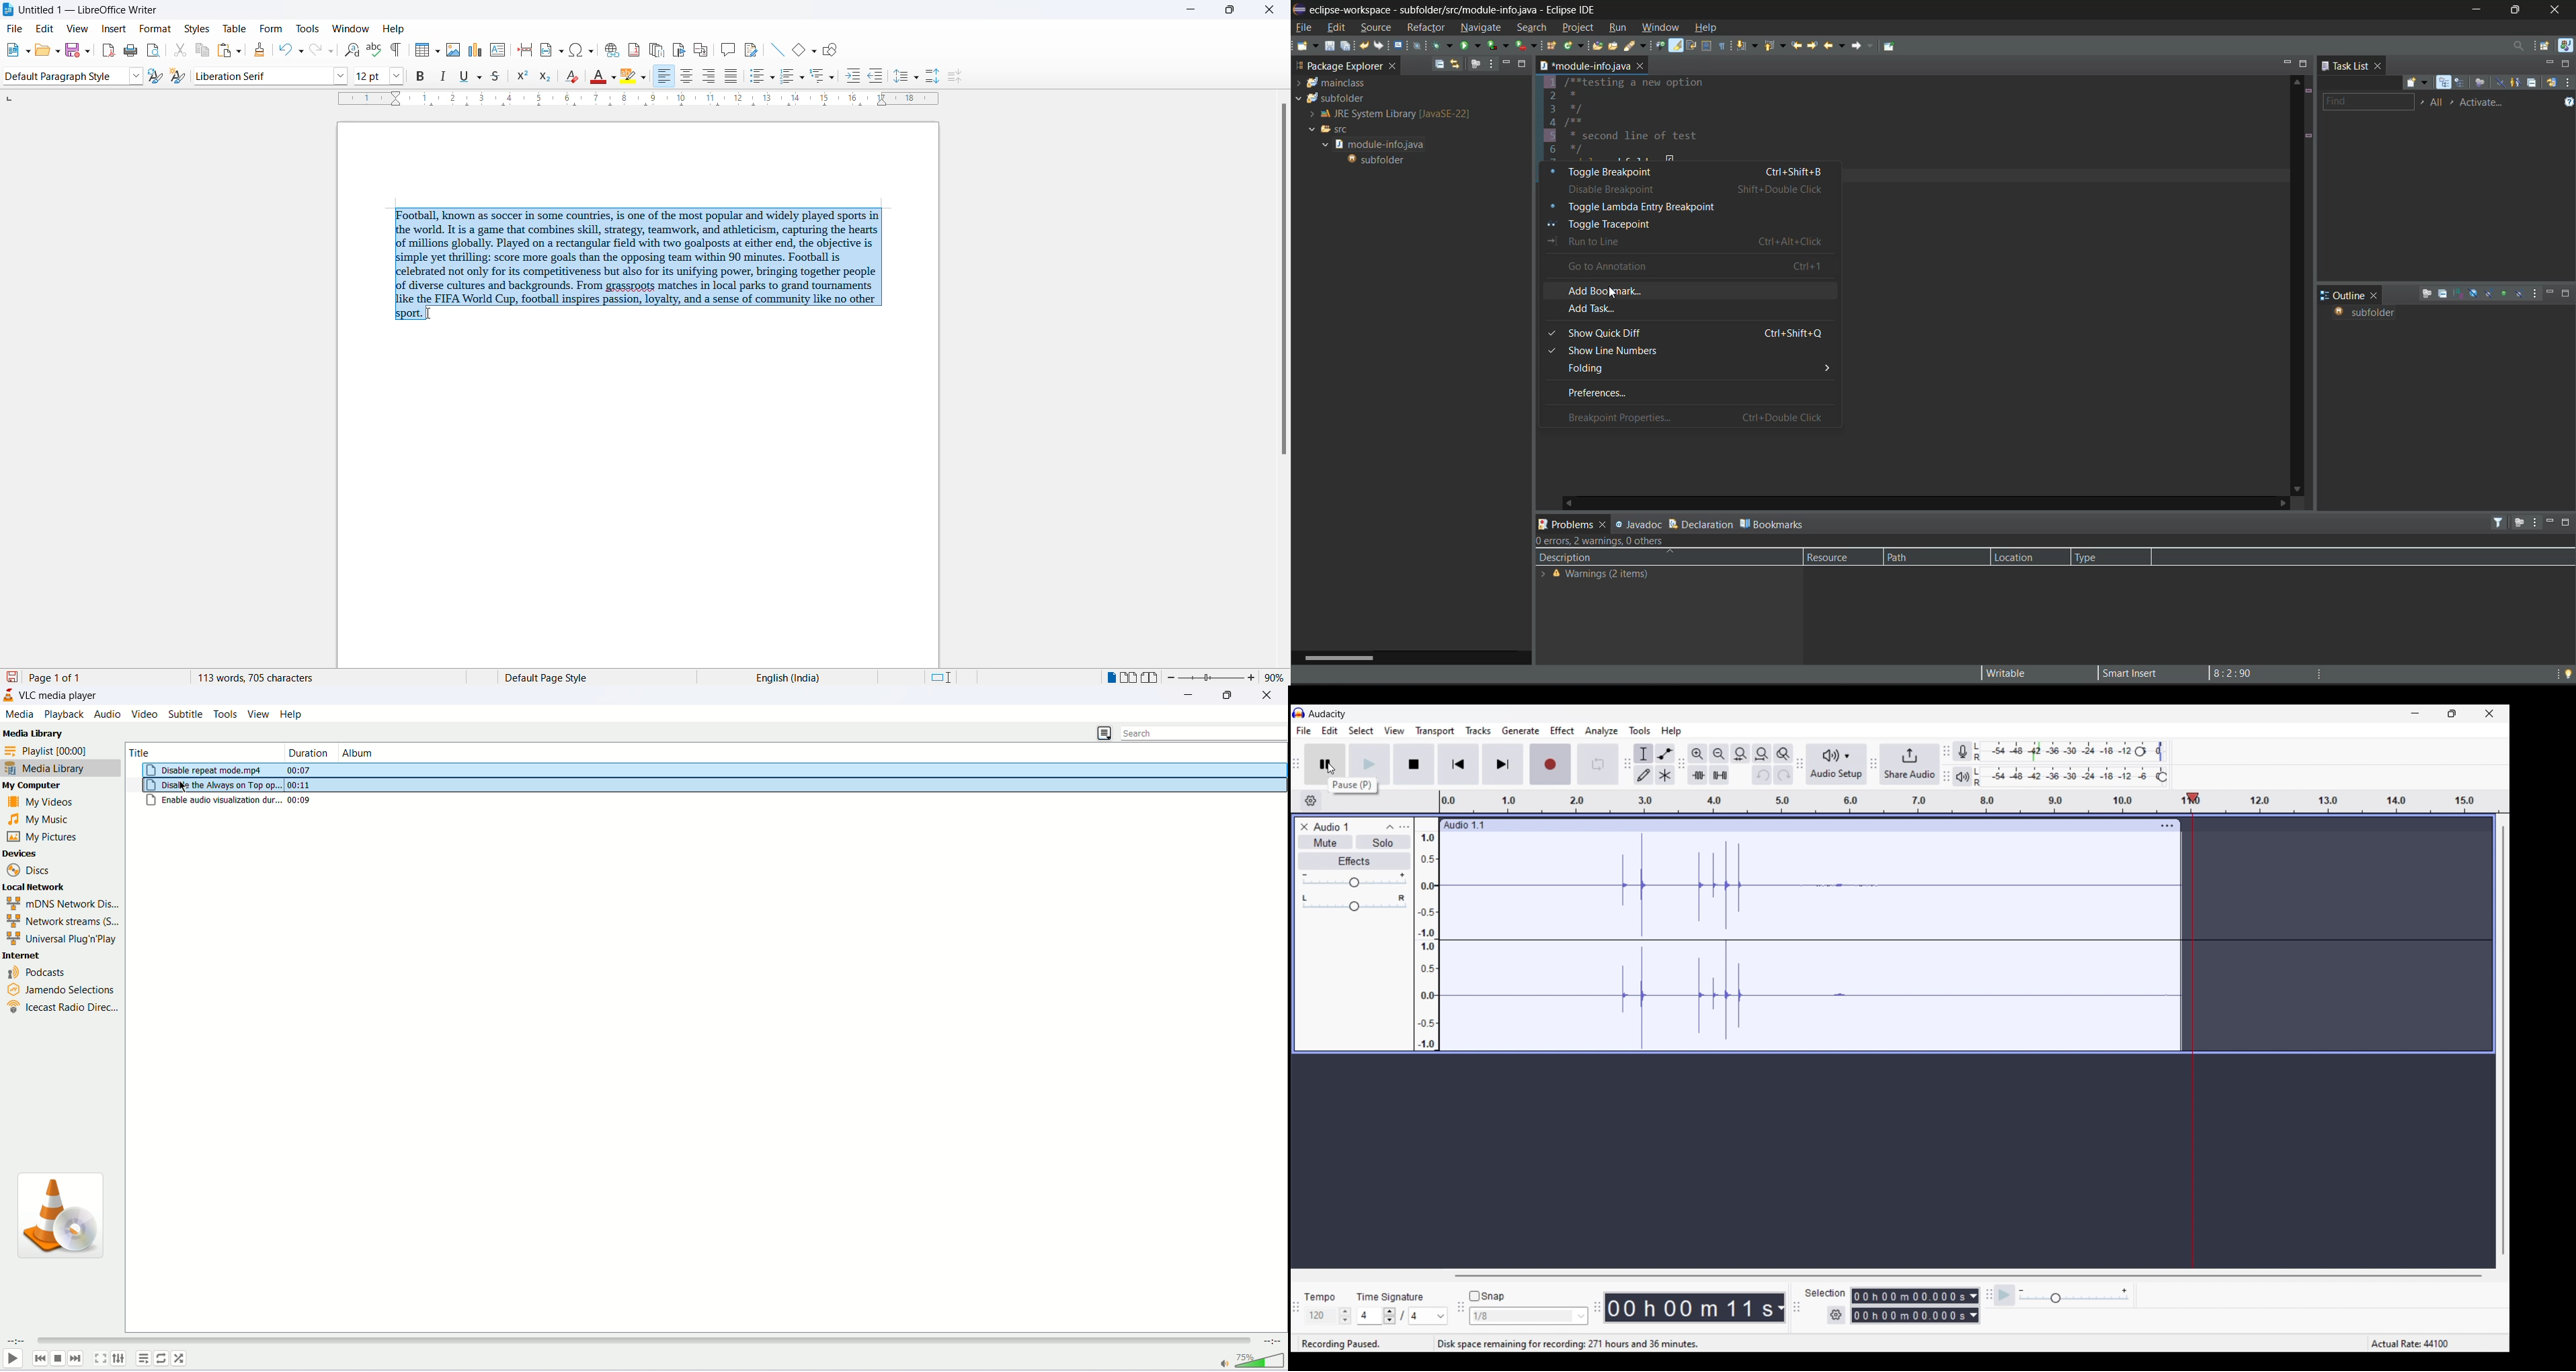 This screenshot has width=2576, height=1372. What do you see at coordinates (598, 76) in the screenshot?
I see `font color` at bounding box center [598, 76].